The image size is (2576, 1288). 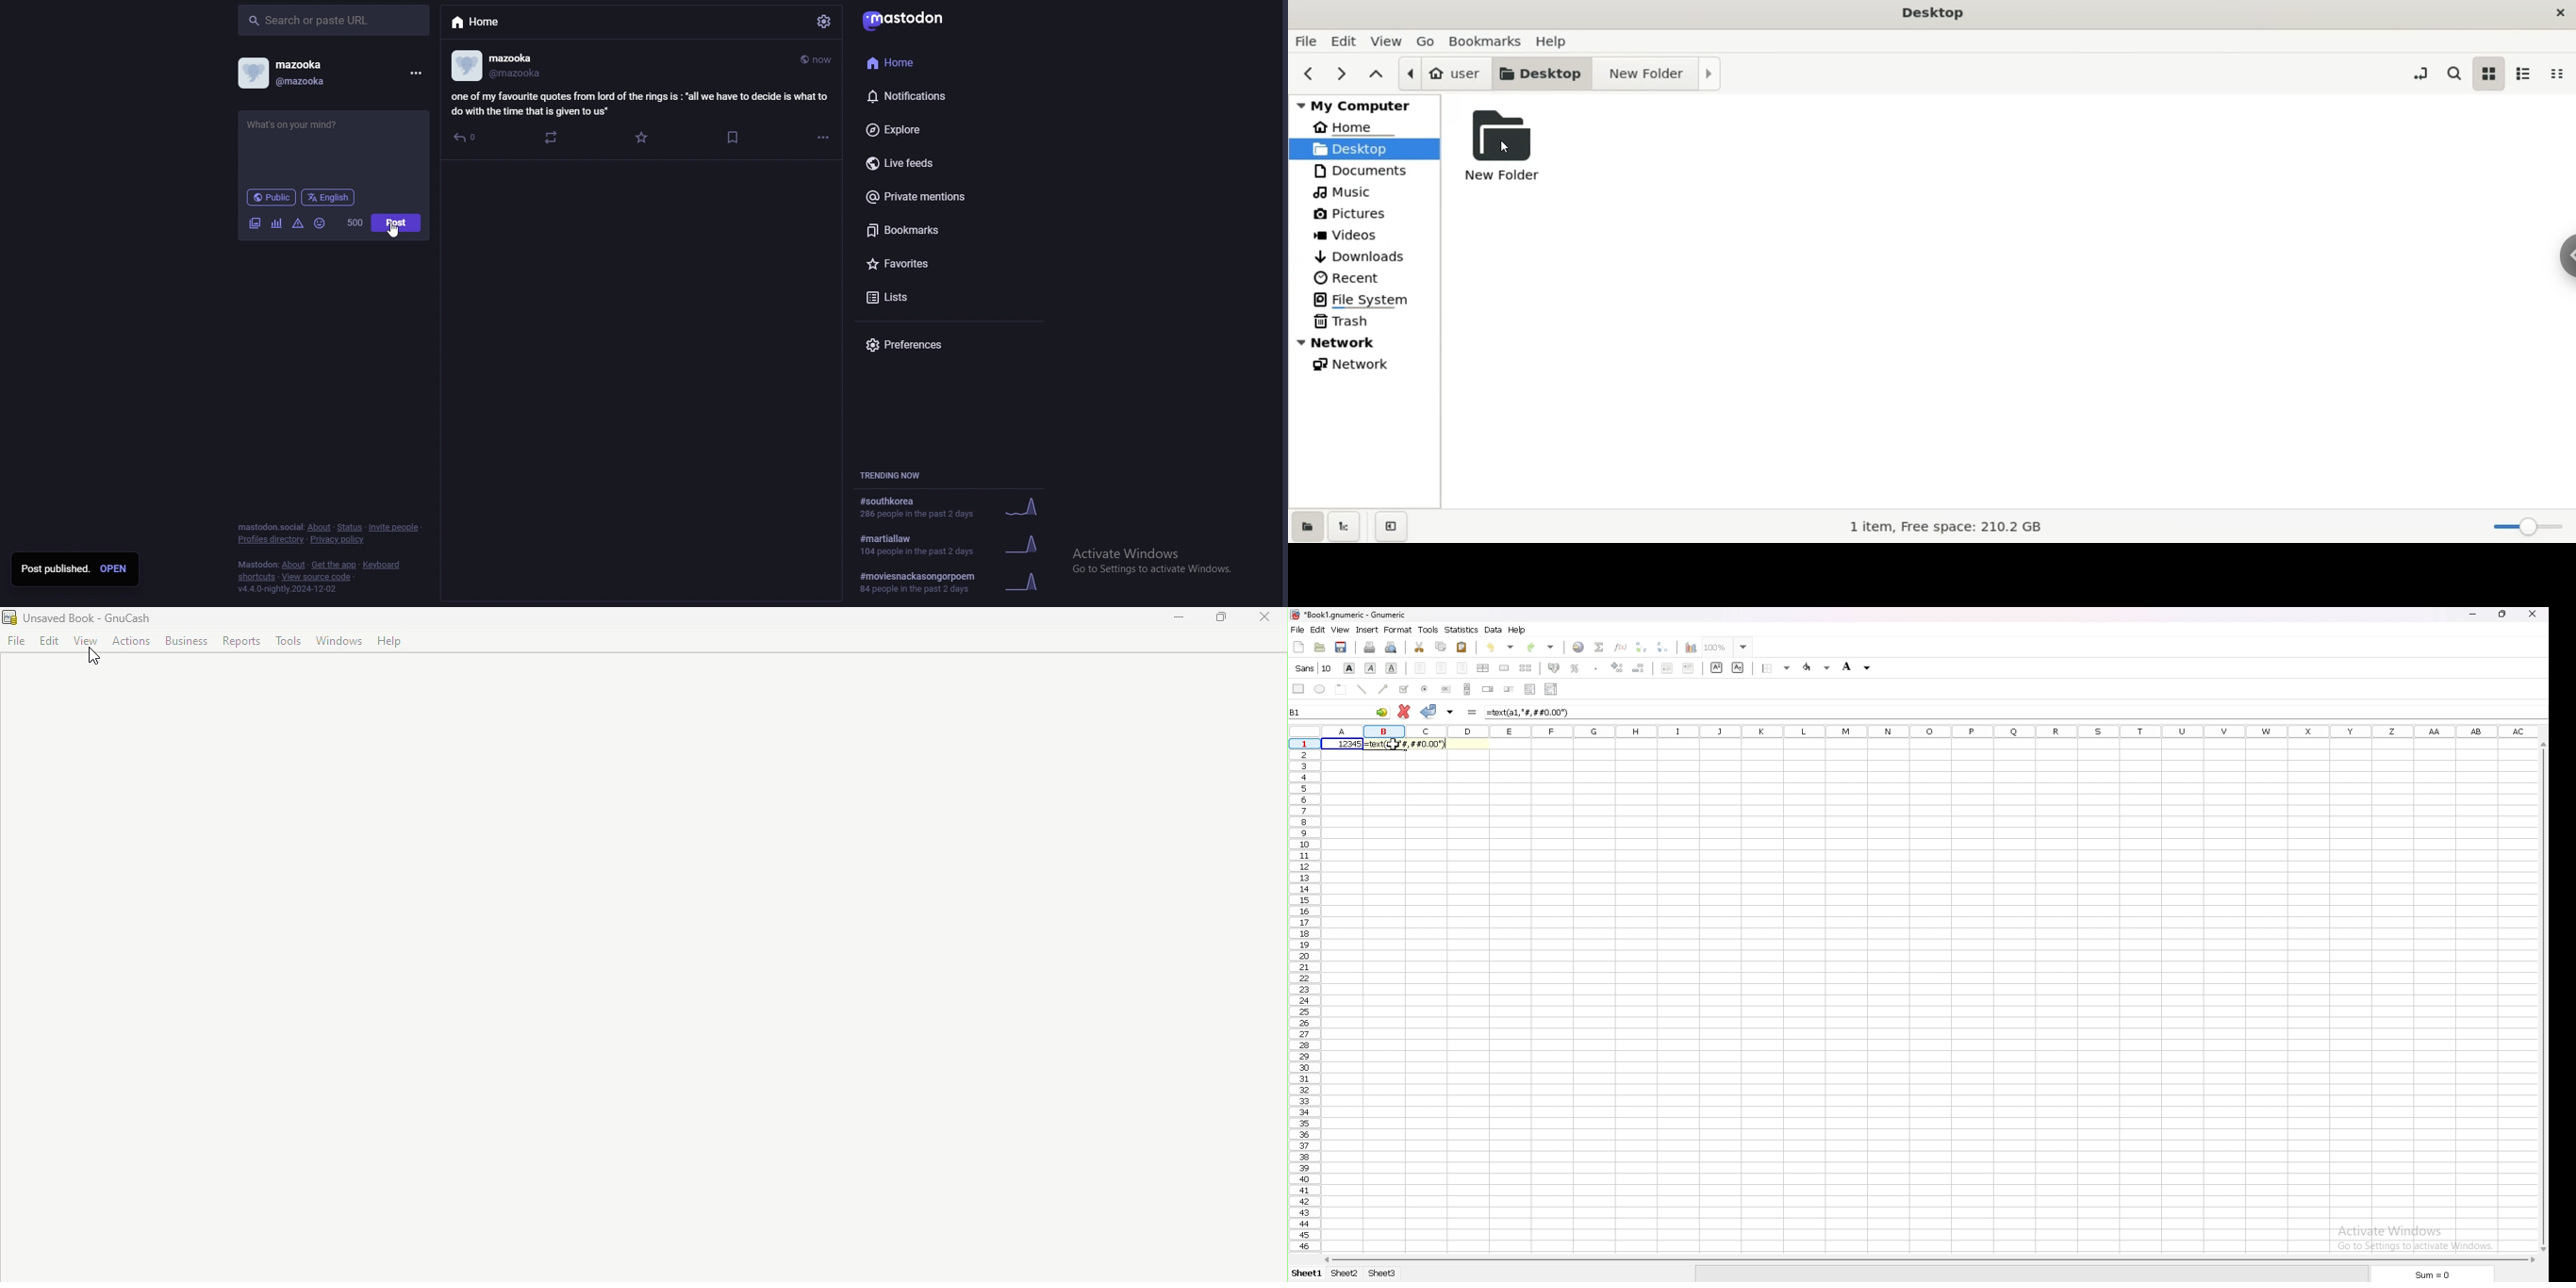 What do you see at coordinates (1163, 560) in the screenshot?
I see `Windows activation prompt` at bounding box center [1163, 560].